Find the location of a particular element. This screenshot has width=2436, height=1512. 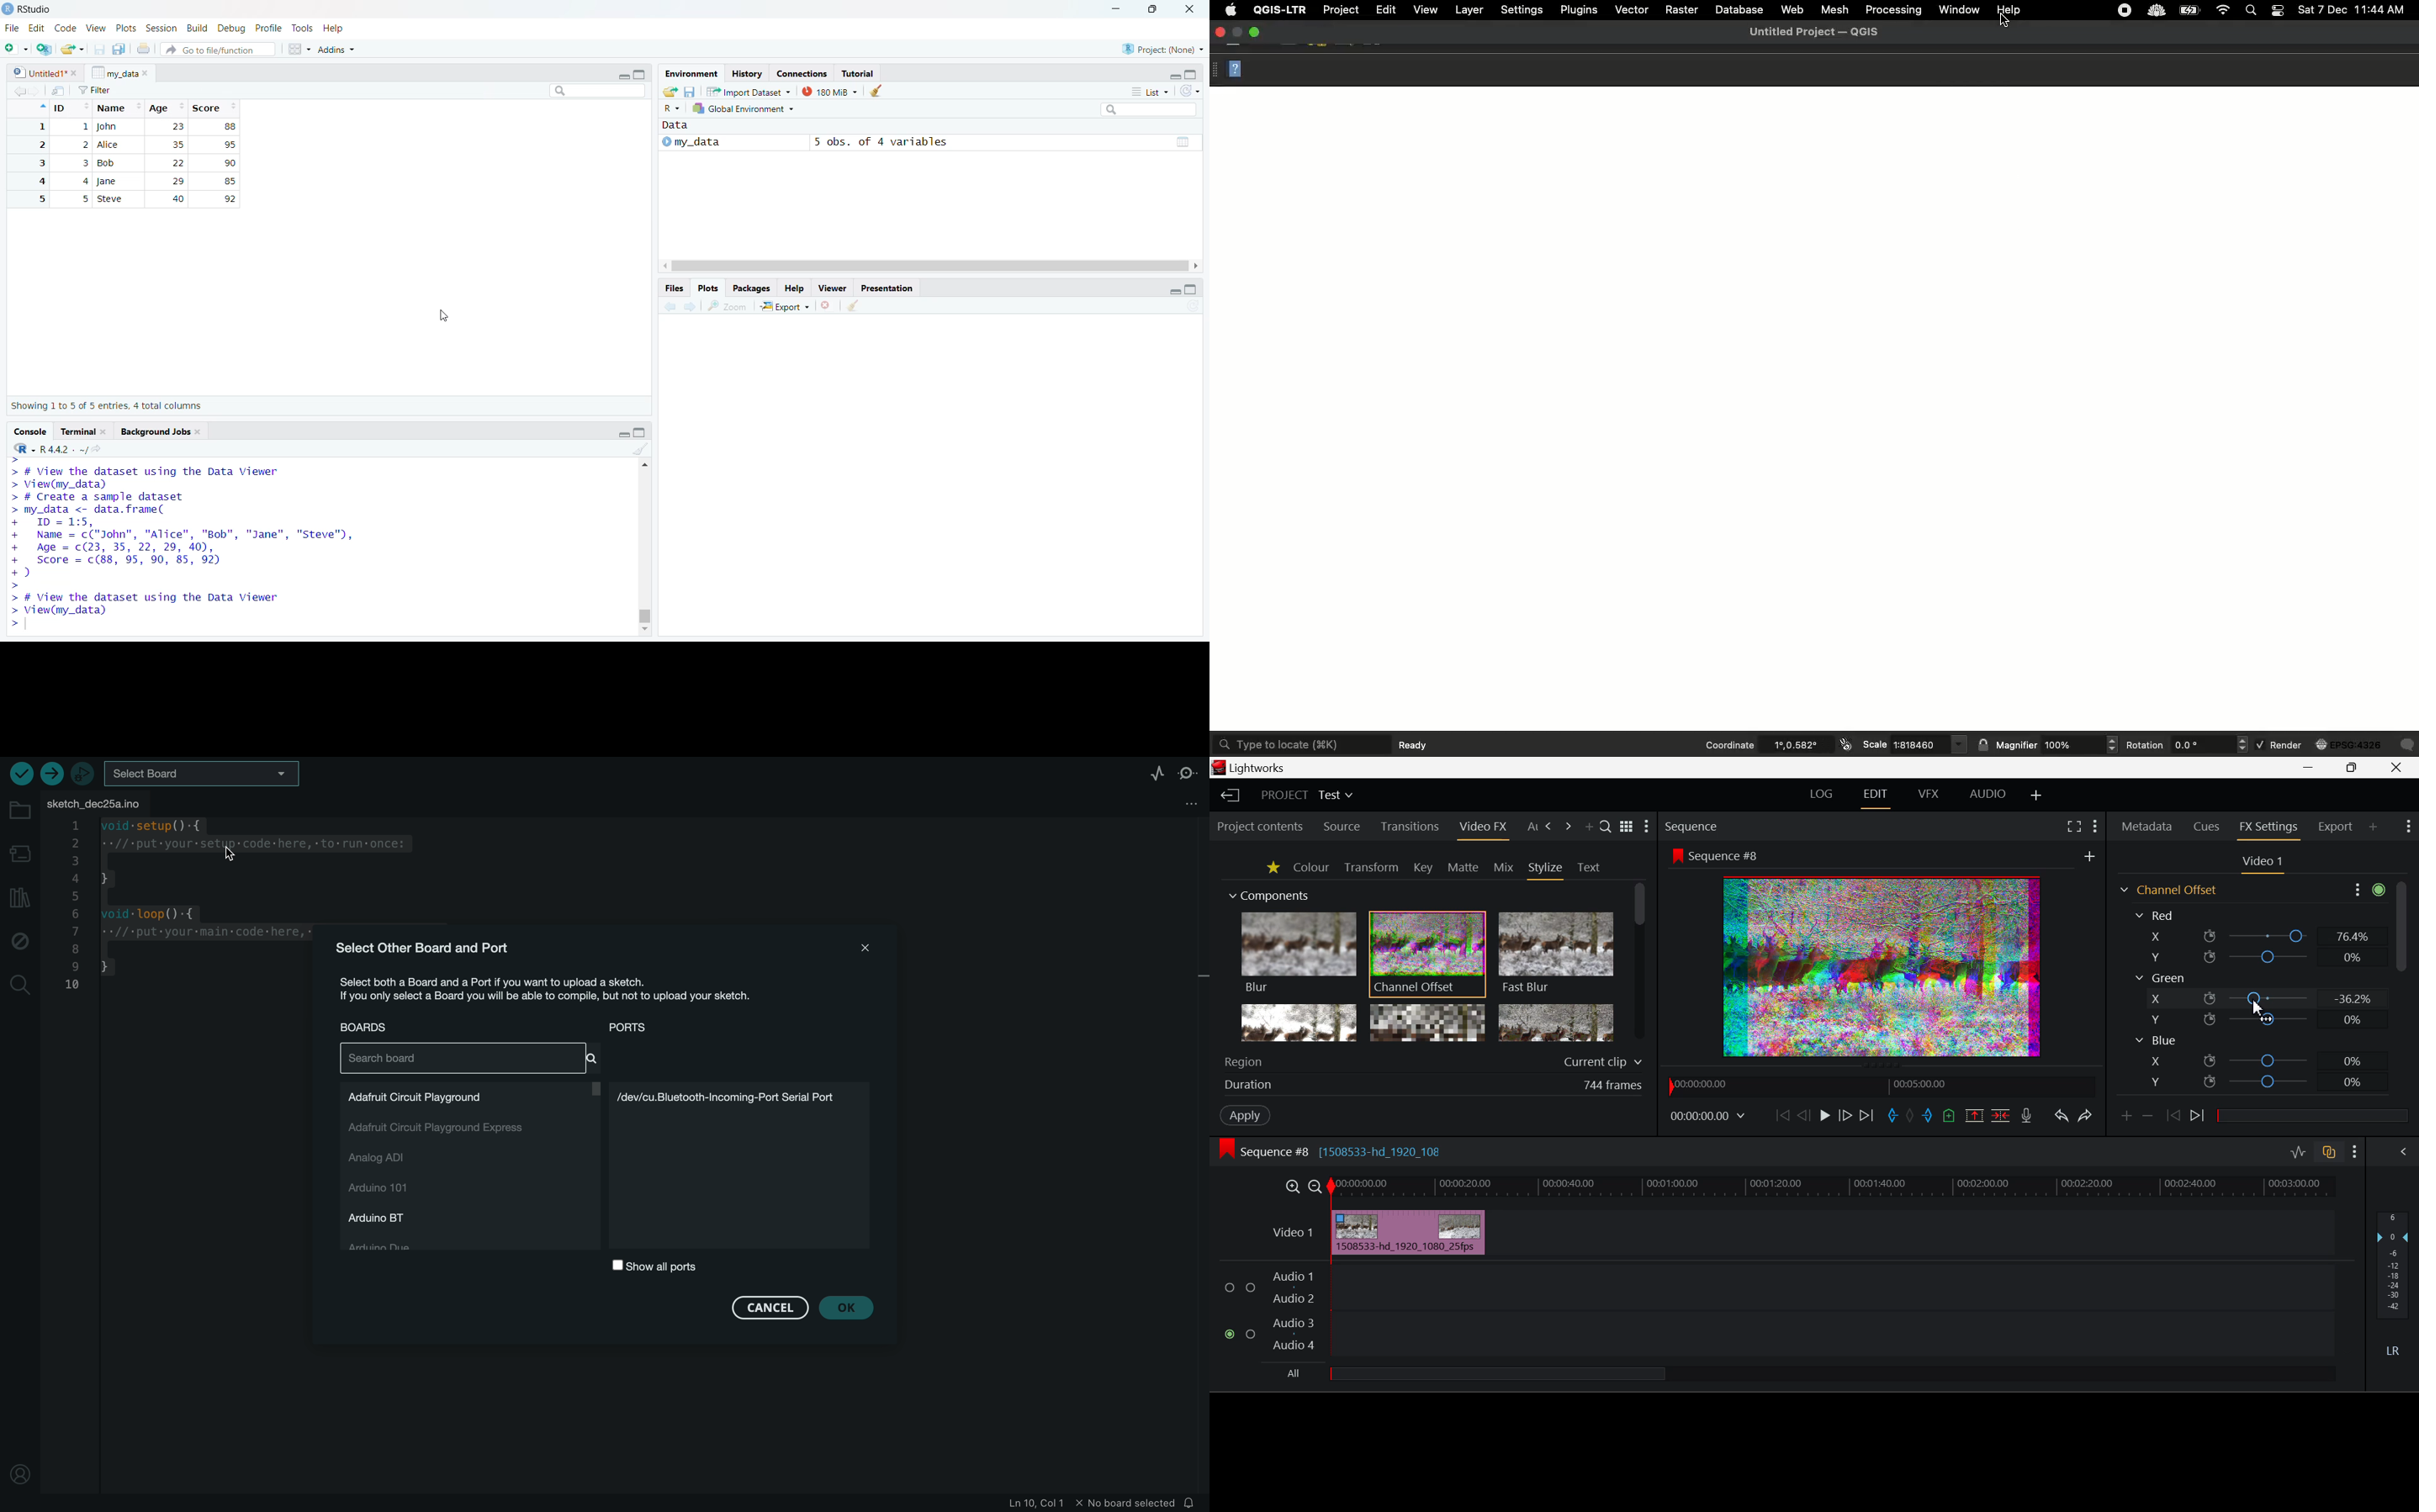

Pages is located at coordinates (1182, 142).